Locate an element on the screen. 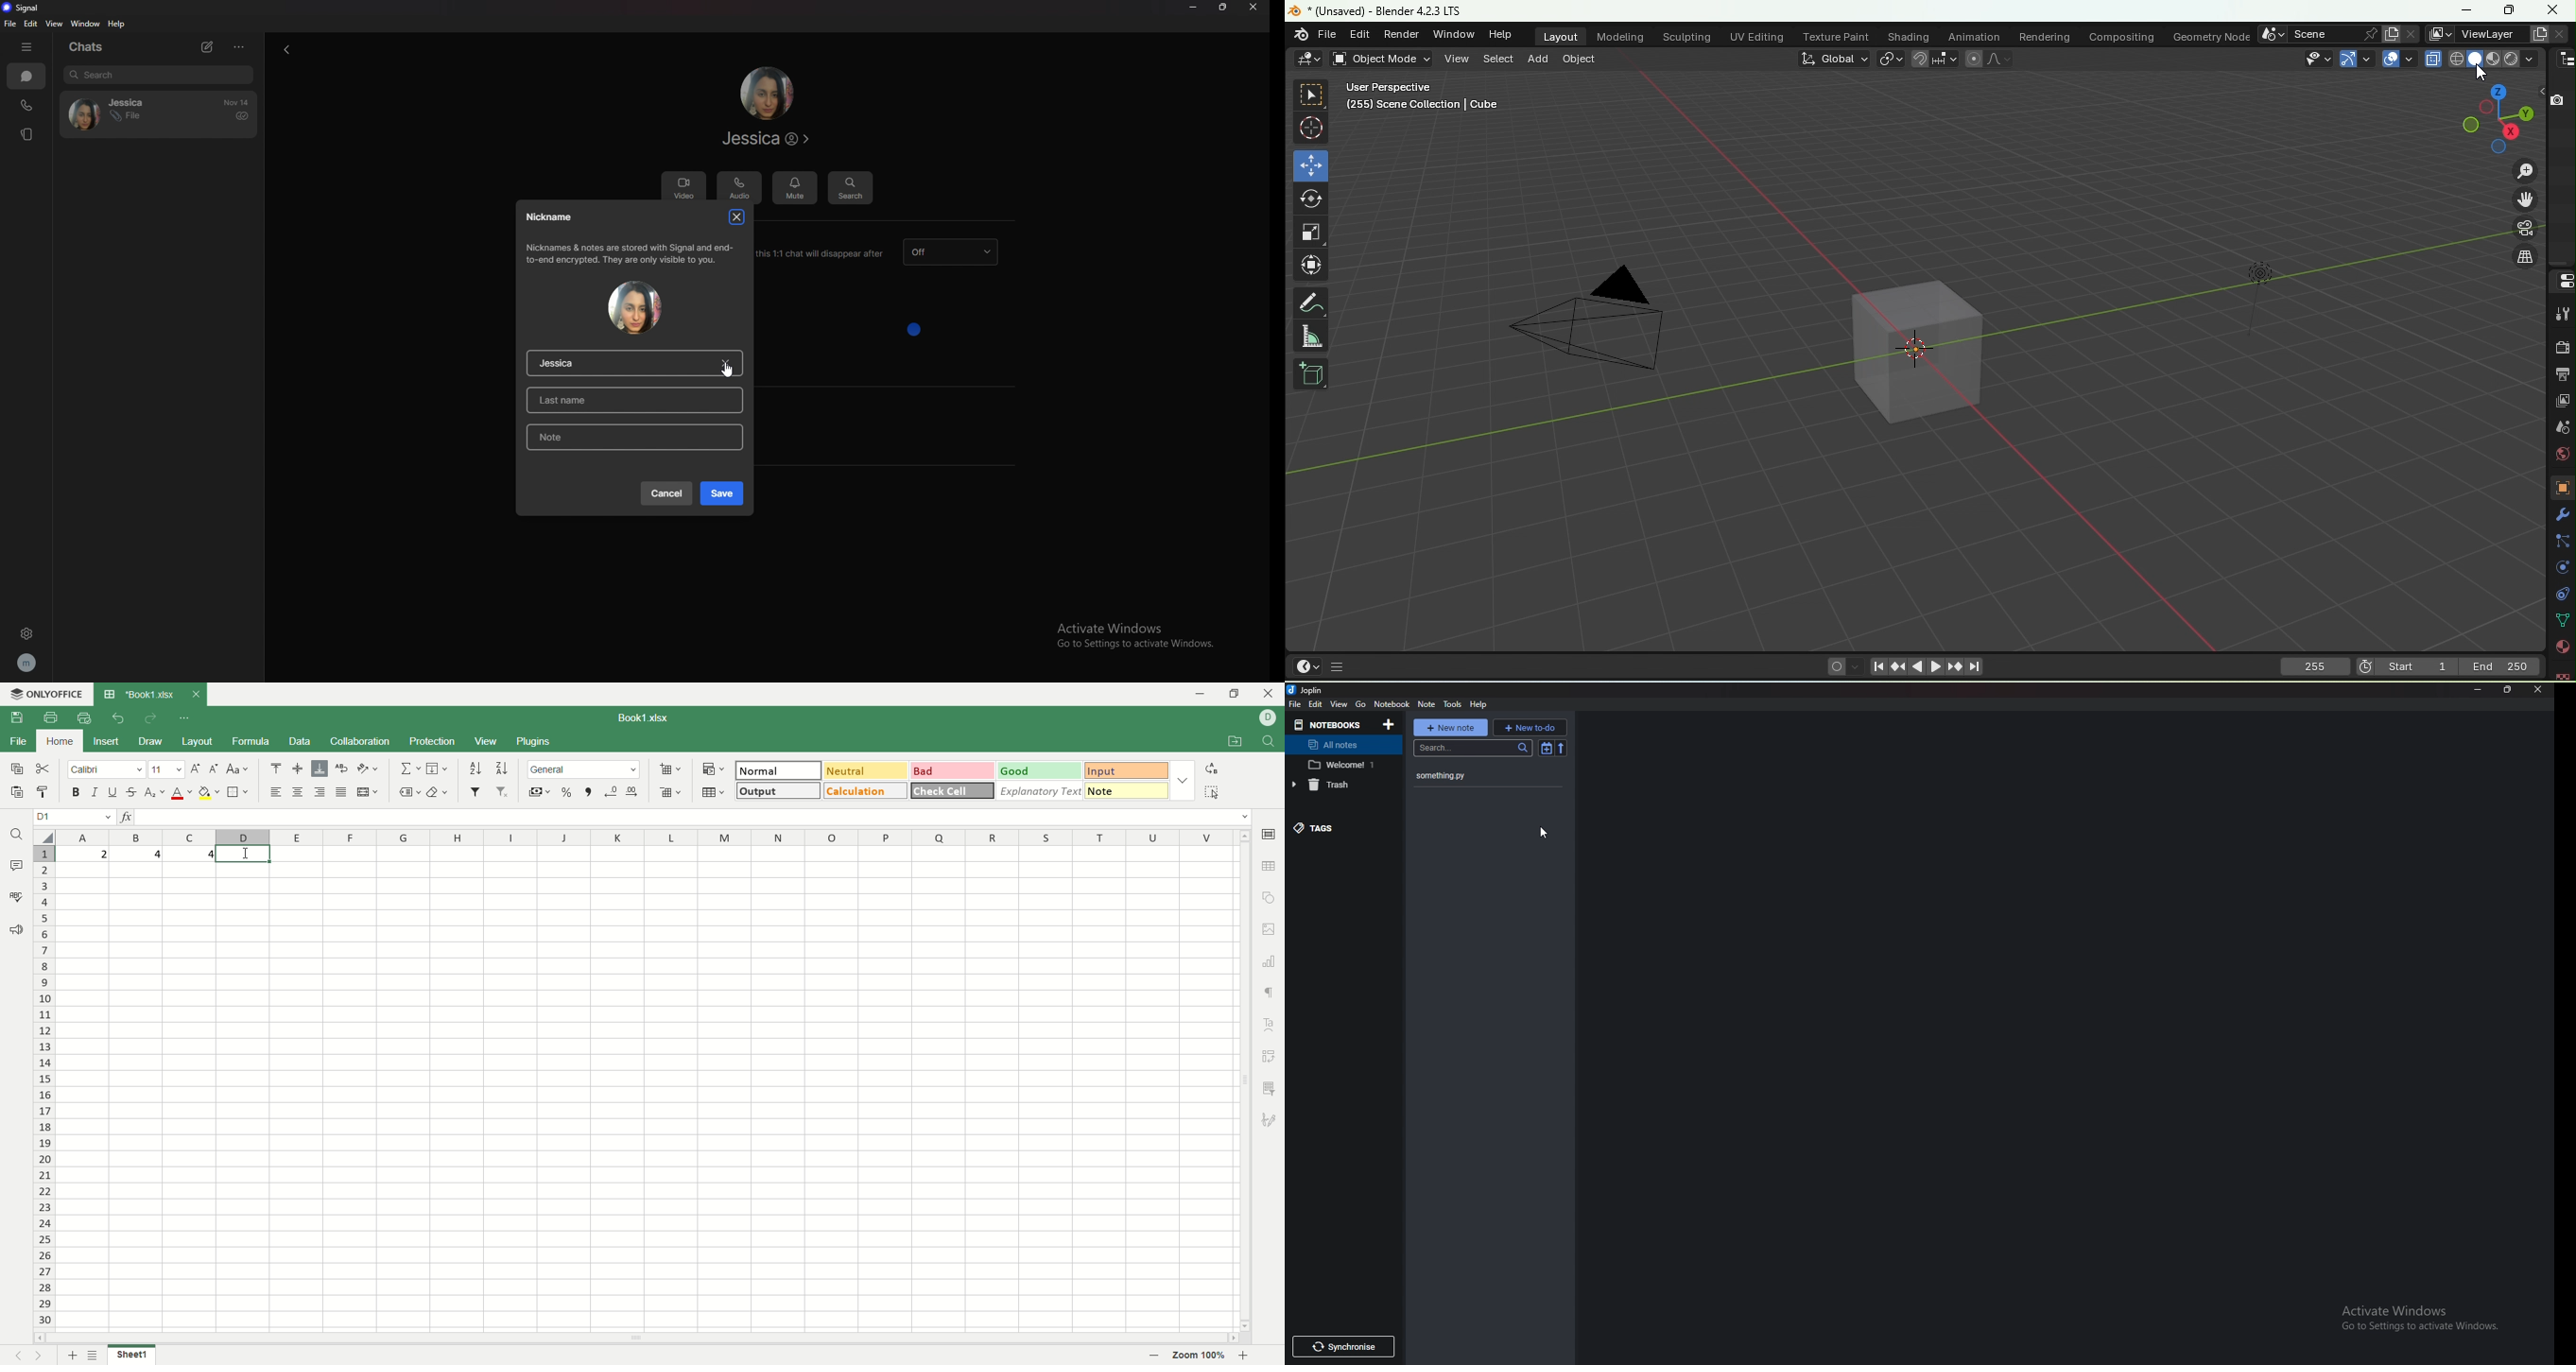 The height and width of the screenshot is (1372, 2576). fill color is located at coordinates (209, 793).